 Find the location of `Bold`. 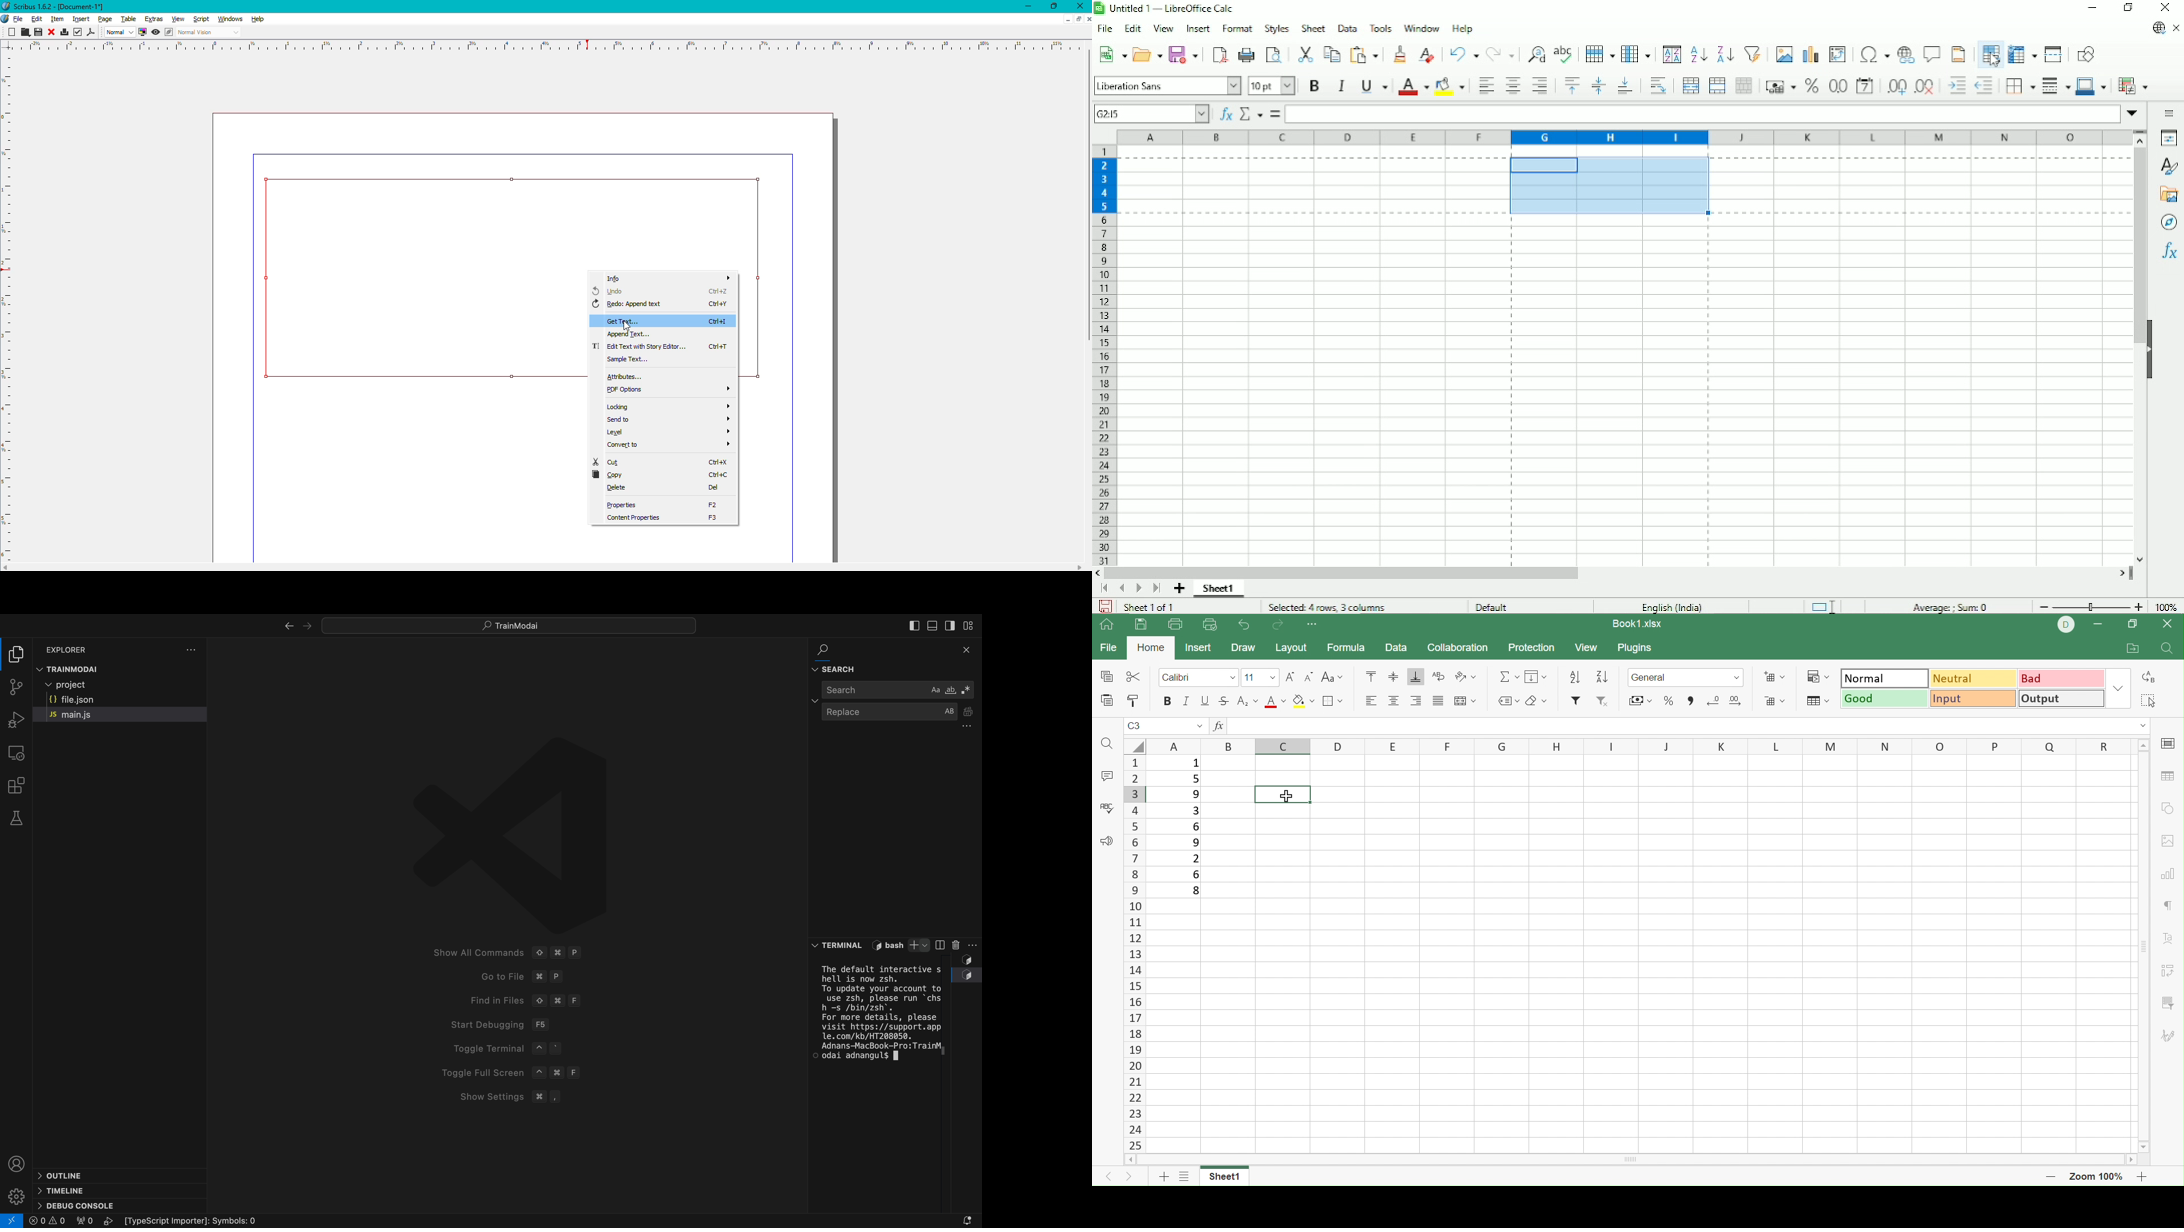

Bold is located at coordinates (1313, 87).